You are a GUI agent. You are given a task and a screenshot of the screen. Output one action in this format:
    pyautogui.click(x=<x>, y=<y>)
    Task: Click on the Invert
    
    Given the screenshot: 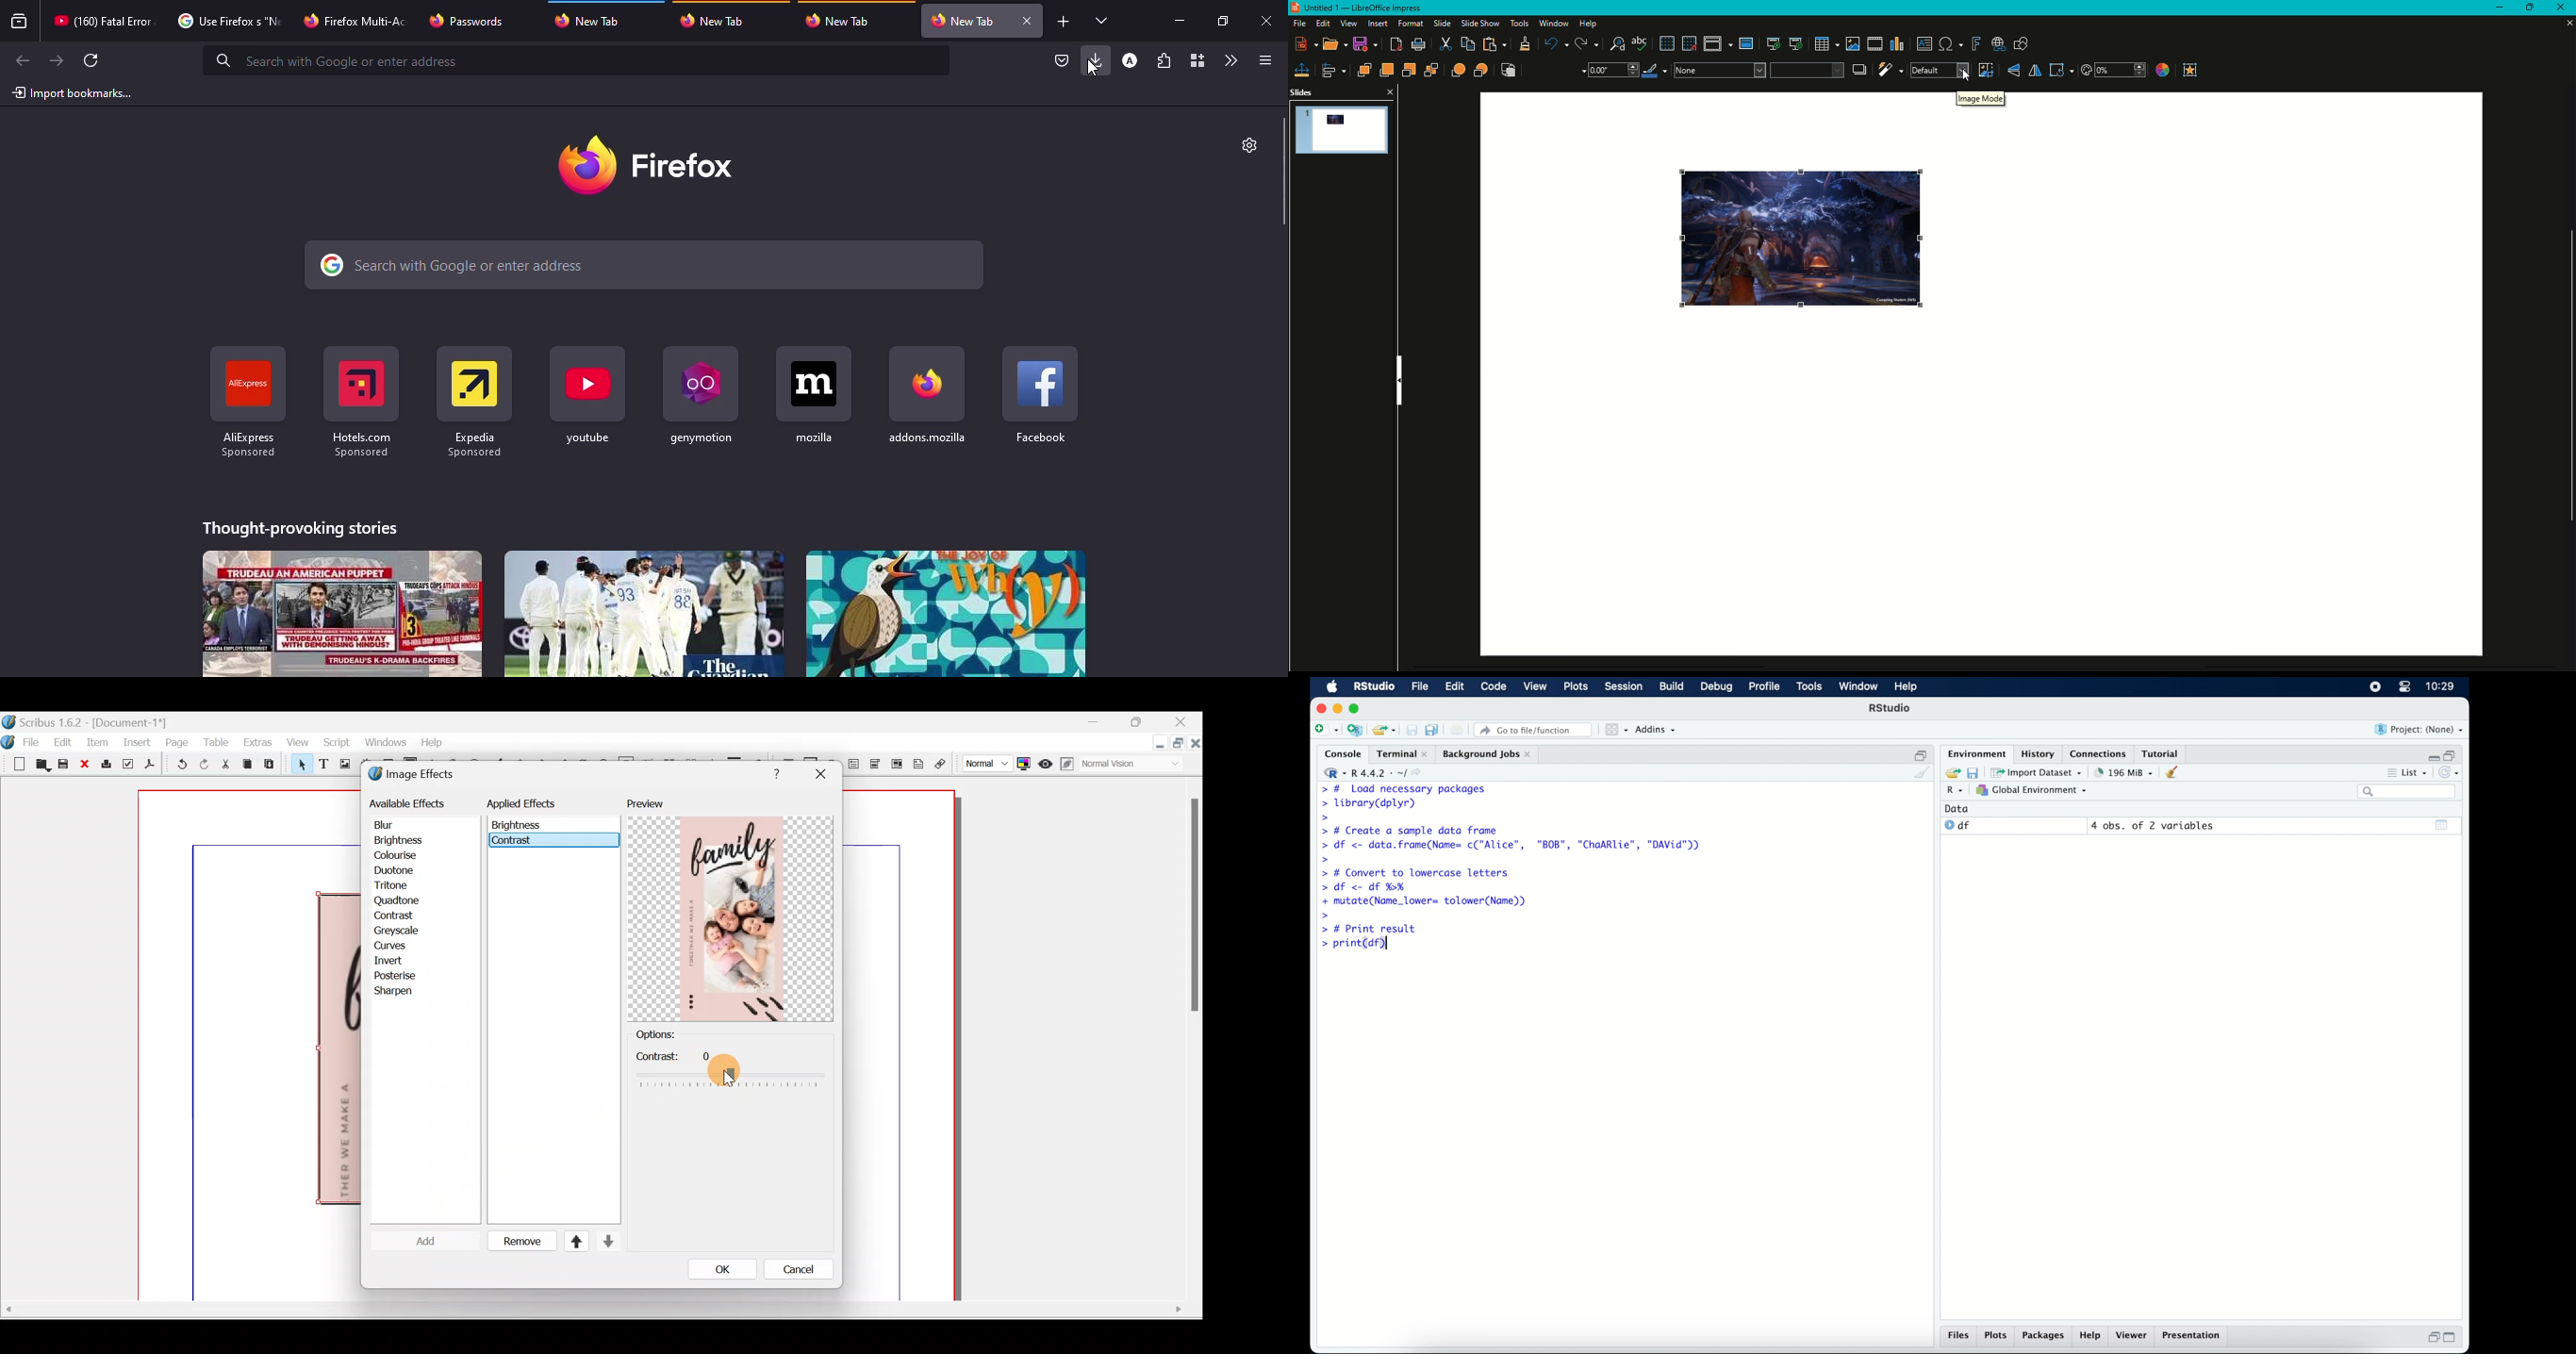 What is the action you would take?
    pyautogui.click(x=400, y=961)
    